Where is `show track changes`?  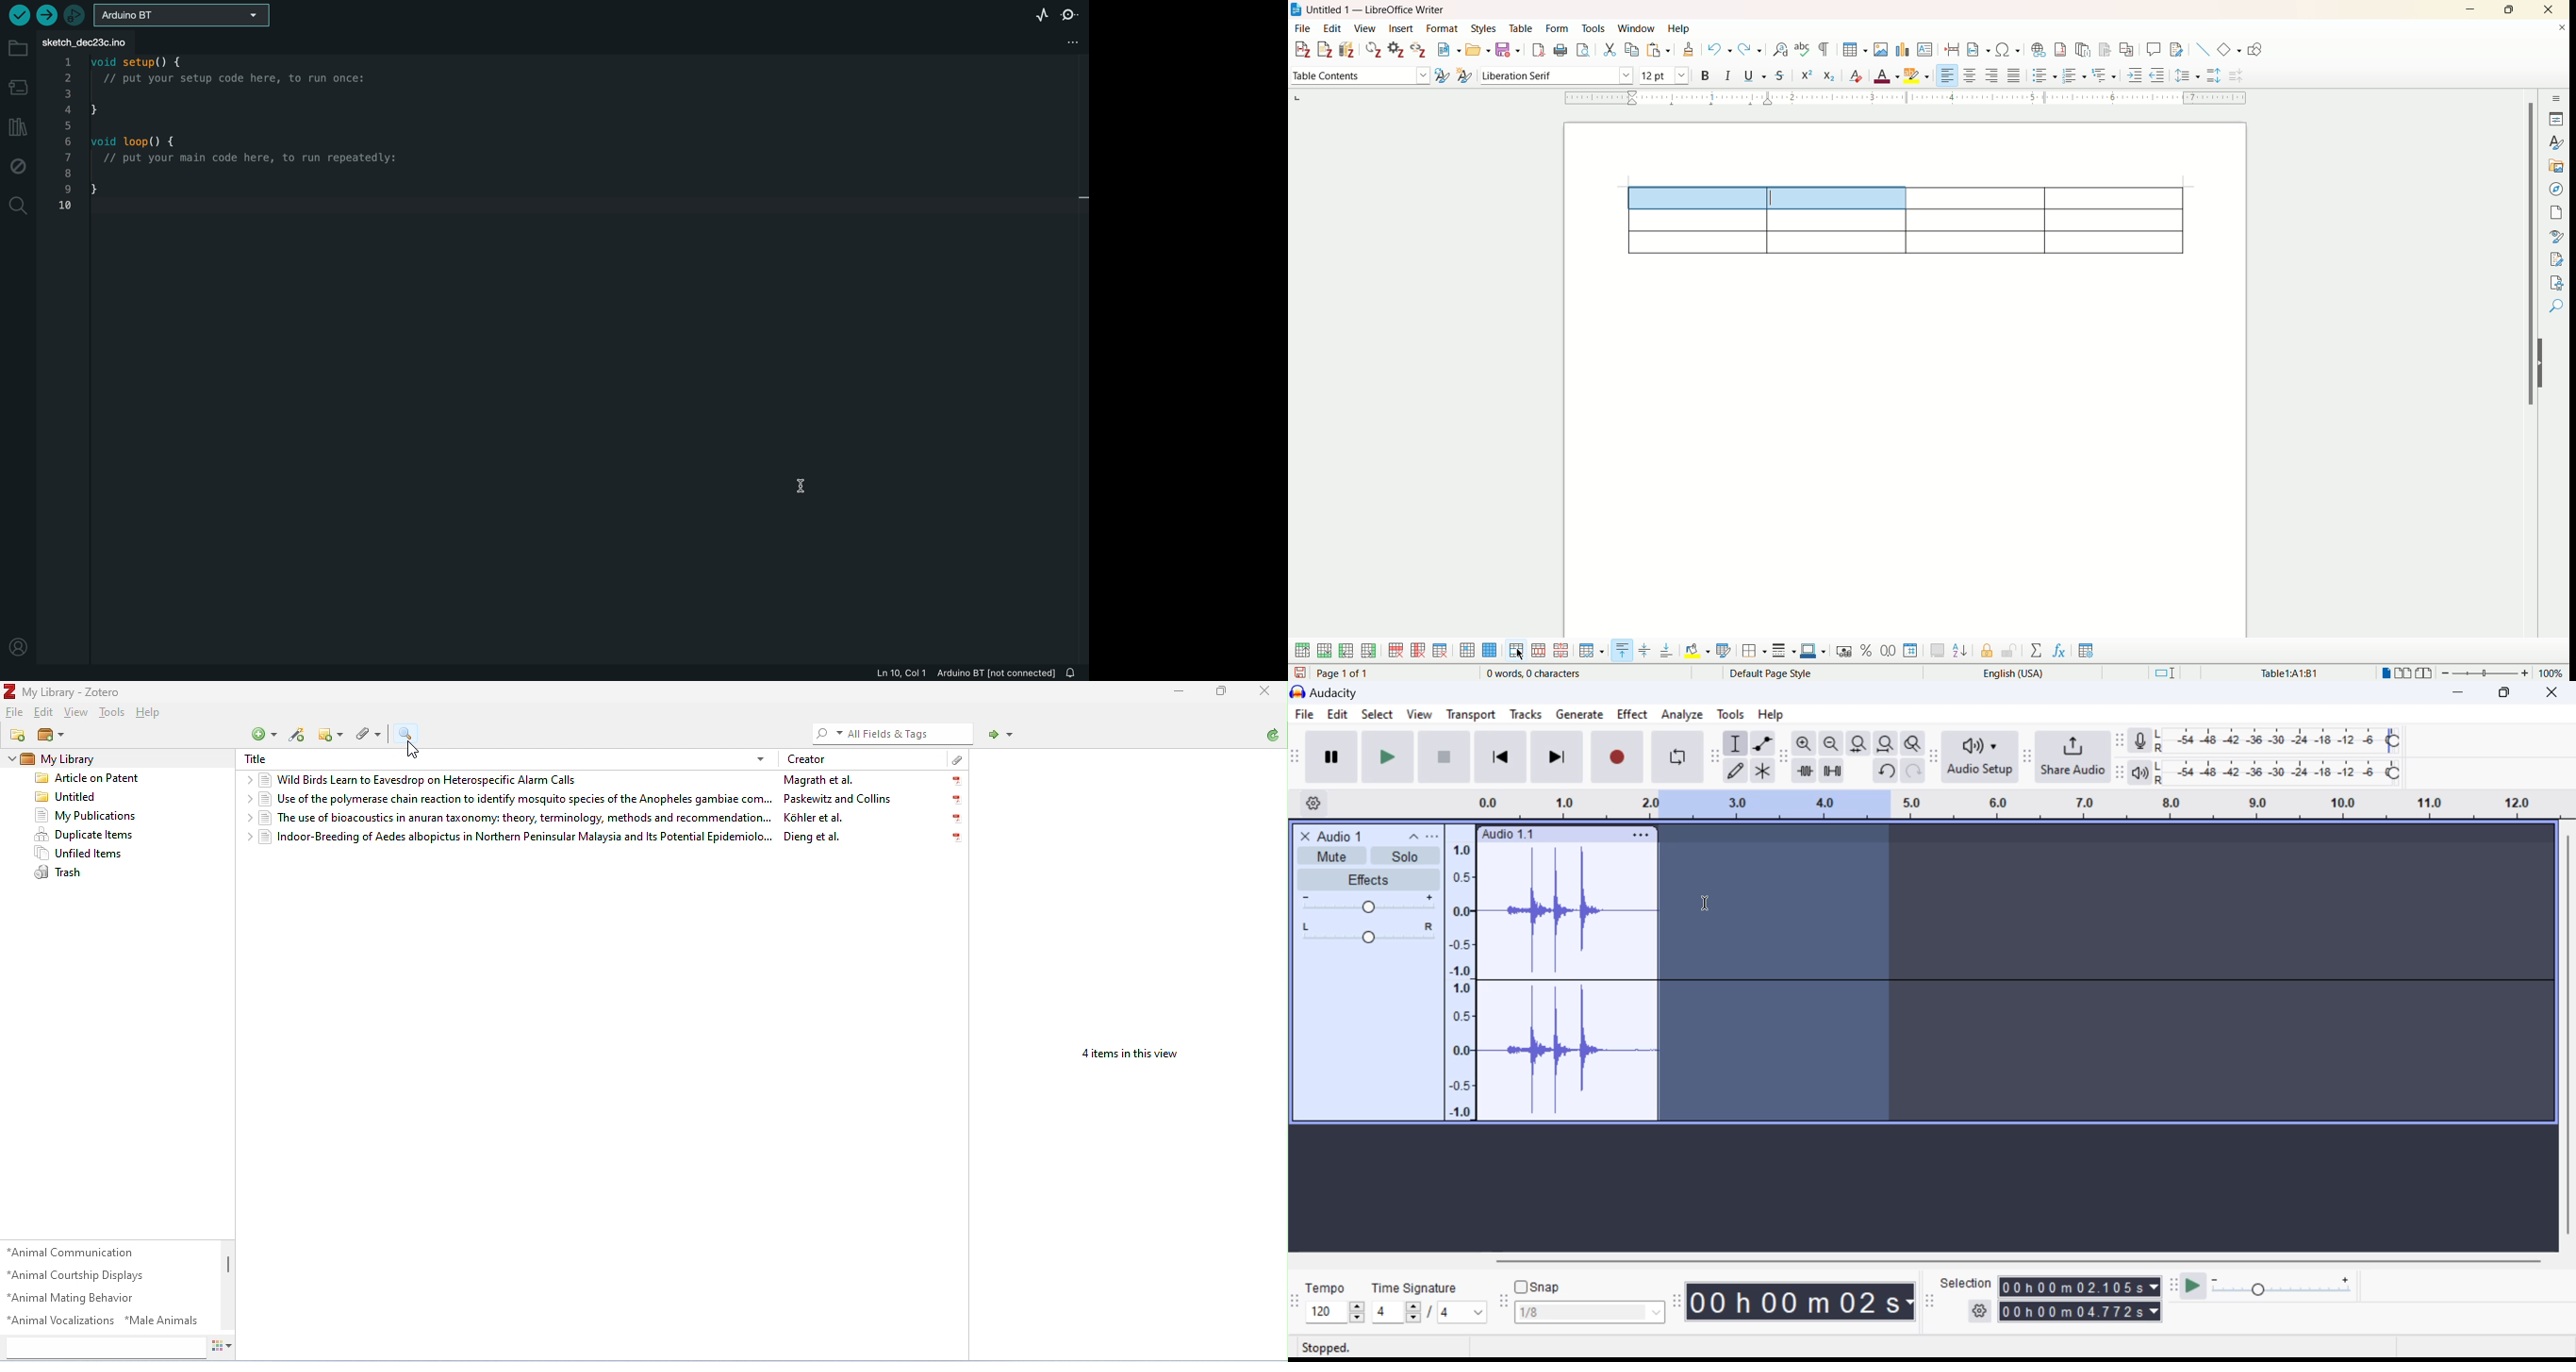
show track changes is located at coordinates (2181, 50).